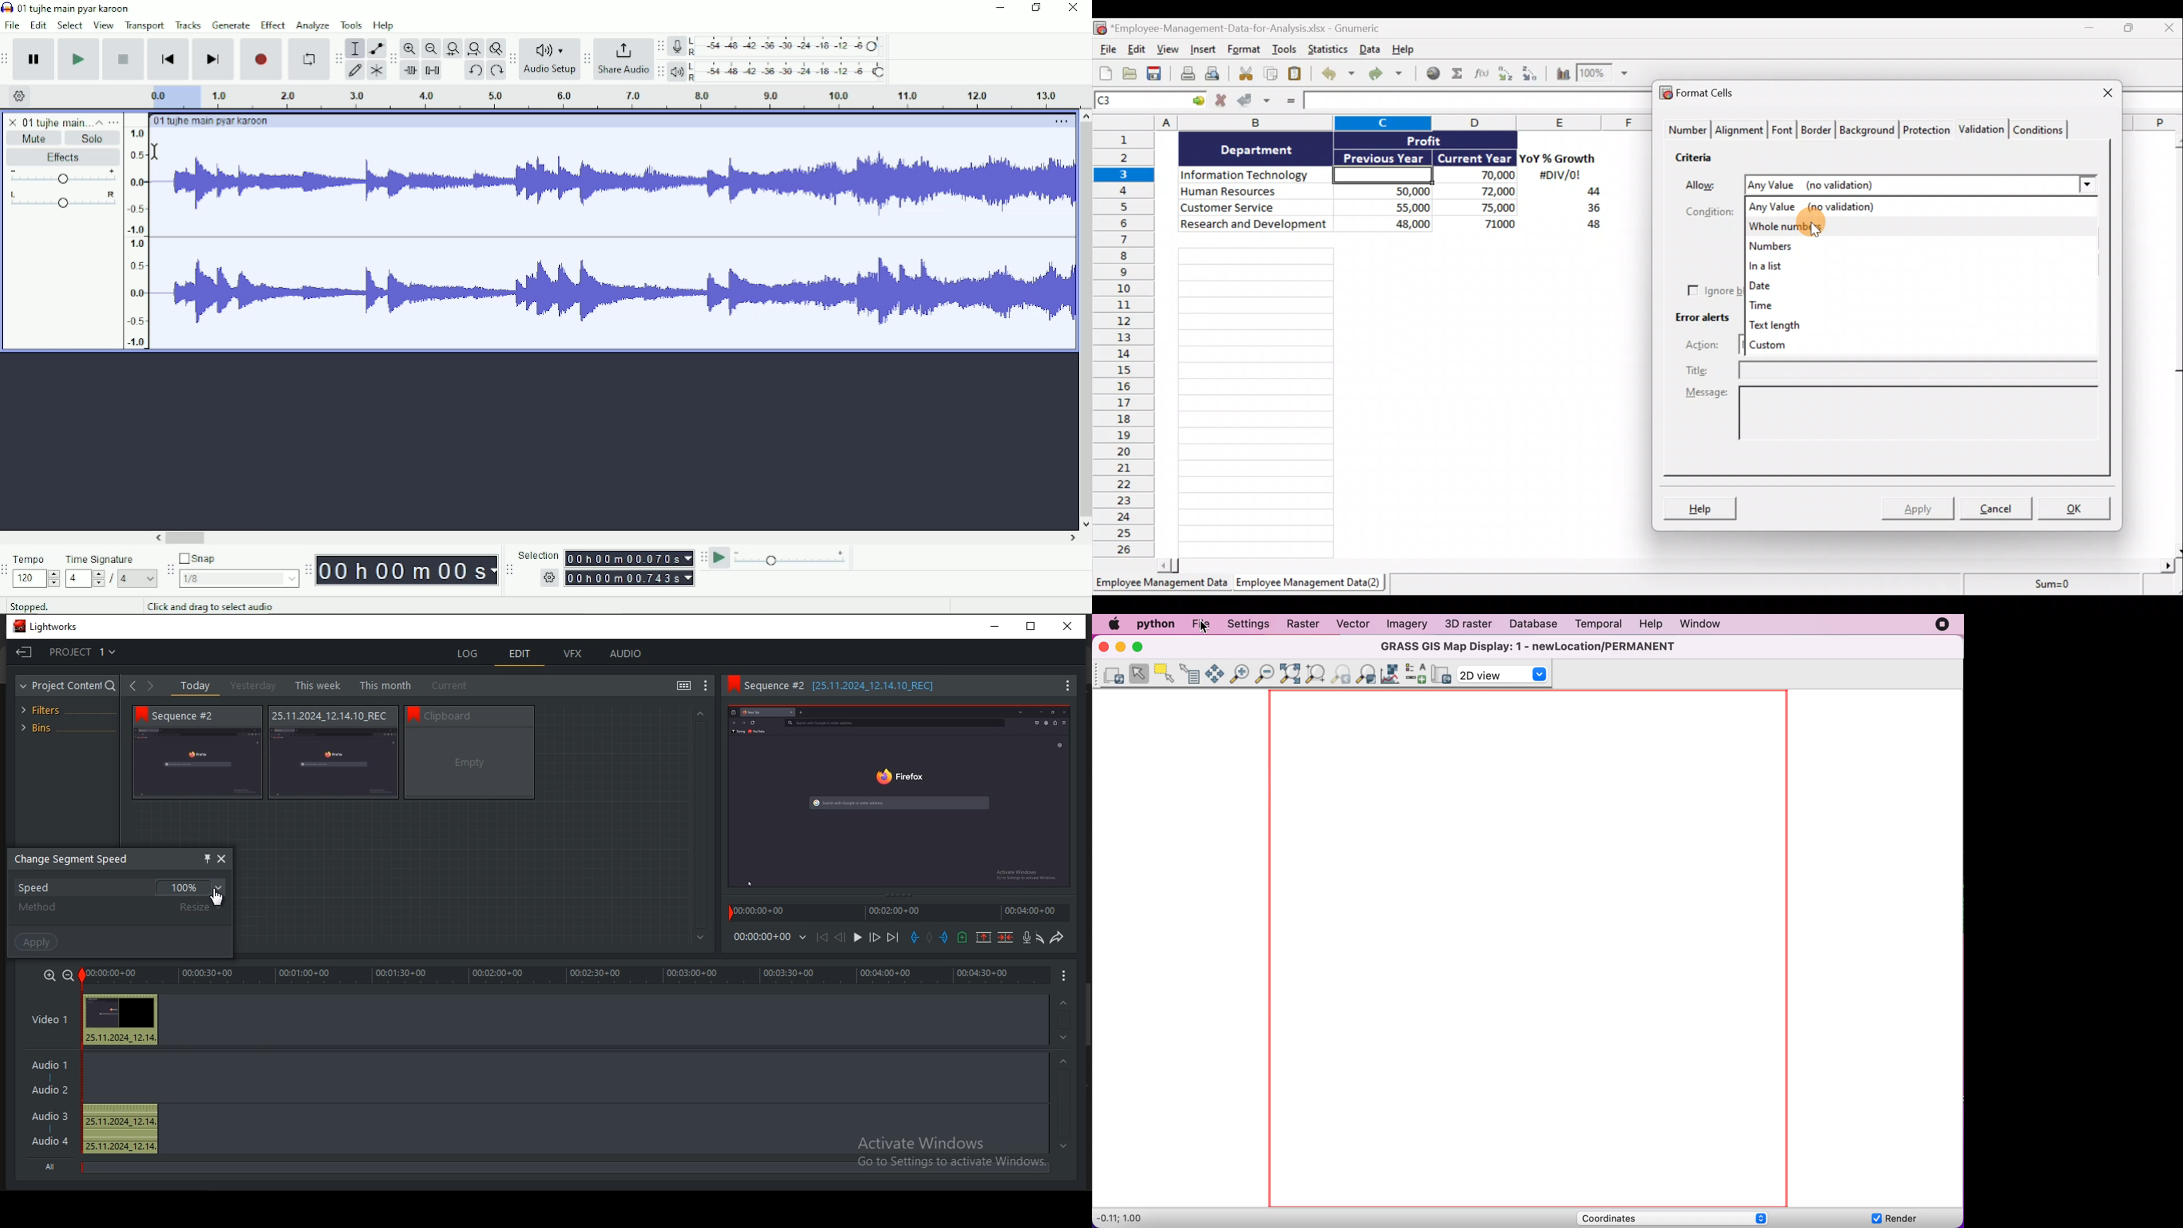 This screenshot has width=2184, height=1232. I want to click on 00 h 00 m 00.070s, so click(628, 558).